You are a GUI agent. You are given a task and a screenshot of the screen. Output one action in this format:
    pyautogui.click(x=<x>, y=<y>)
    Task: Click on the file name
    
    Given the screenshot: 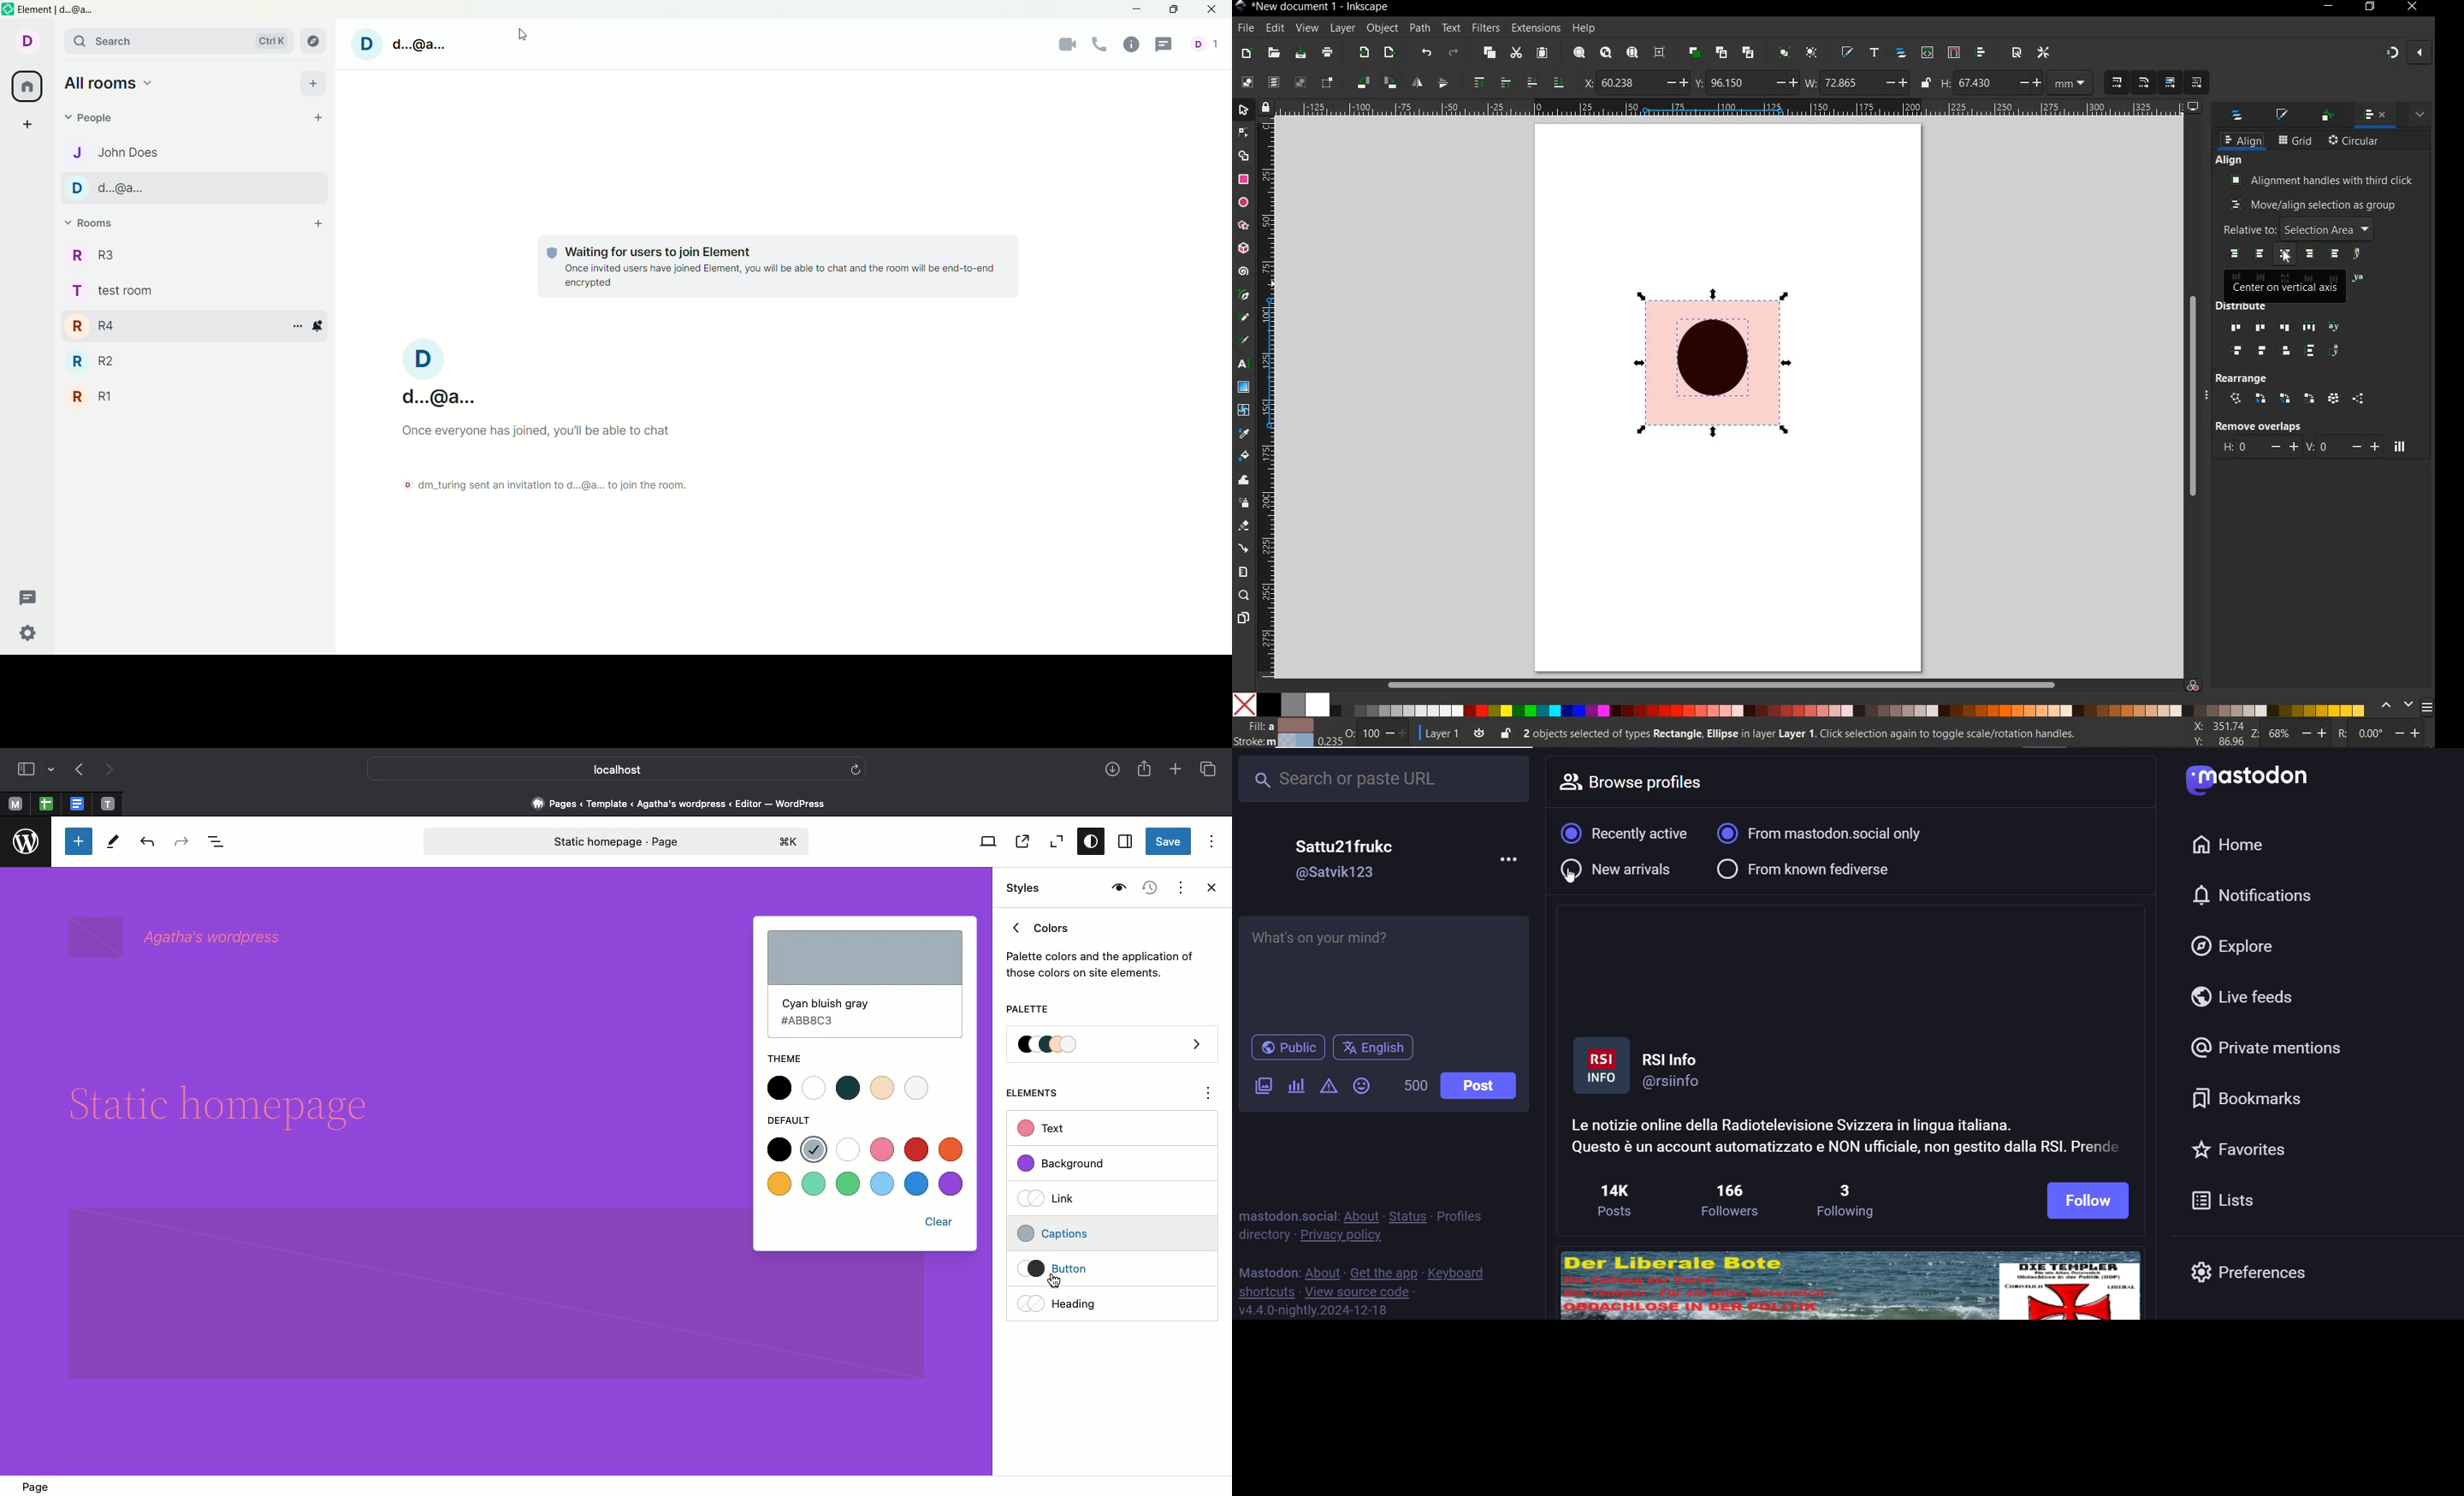 What is the action you would take?
    pyautogui.click(x=1325, y=7)
    